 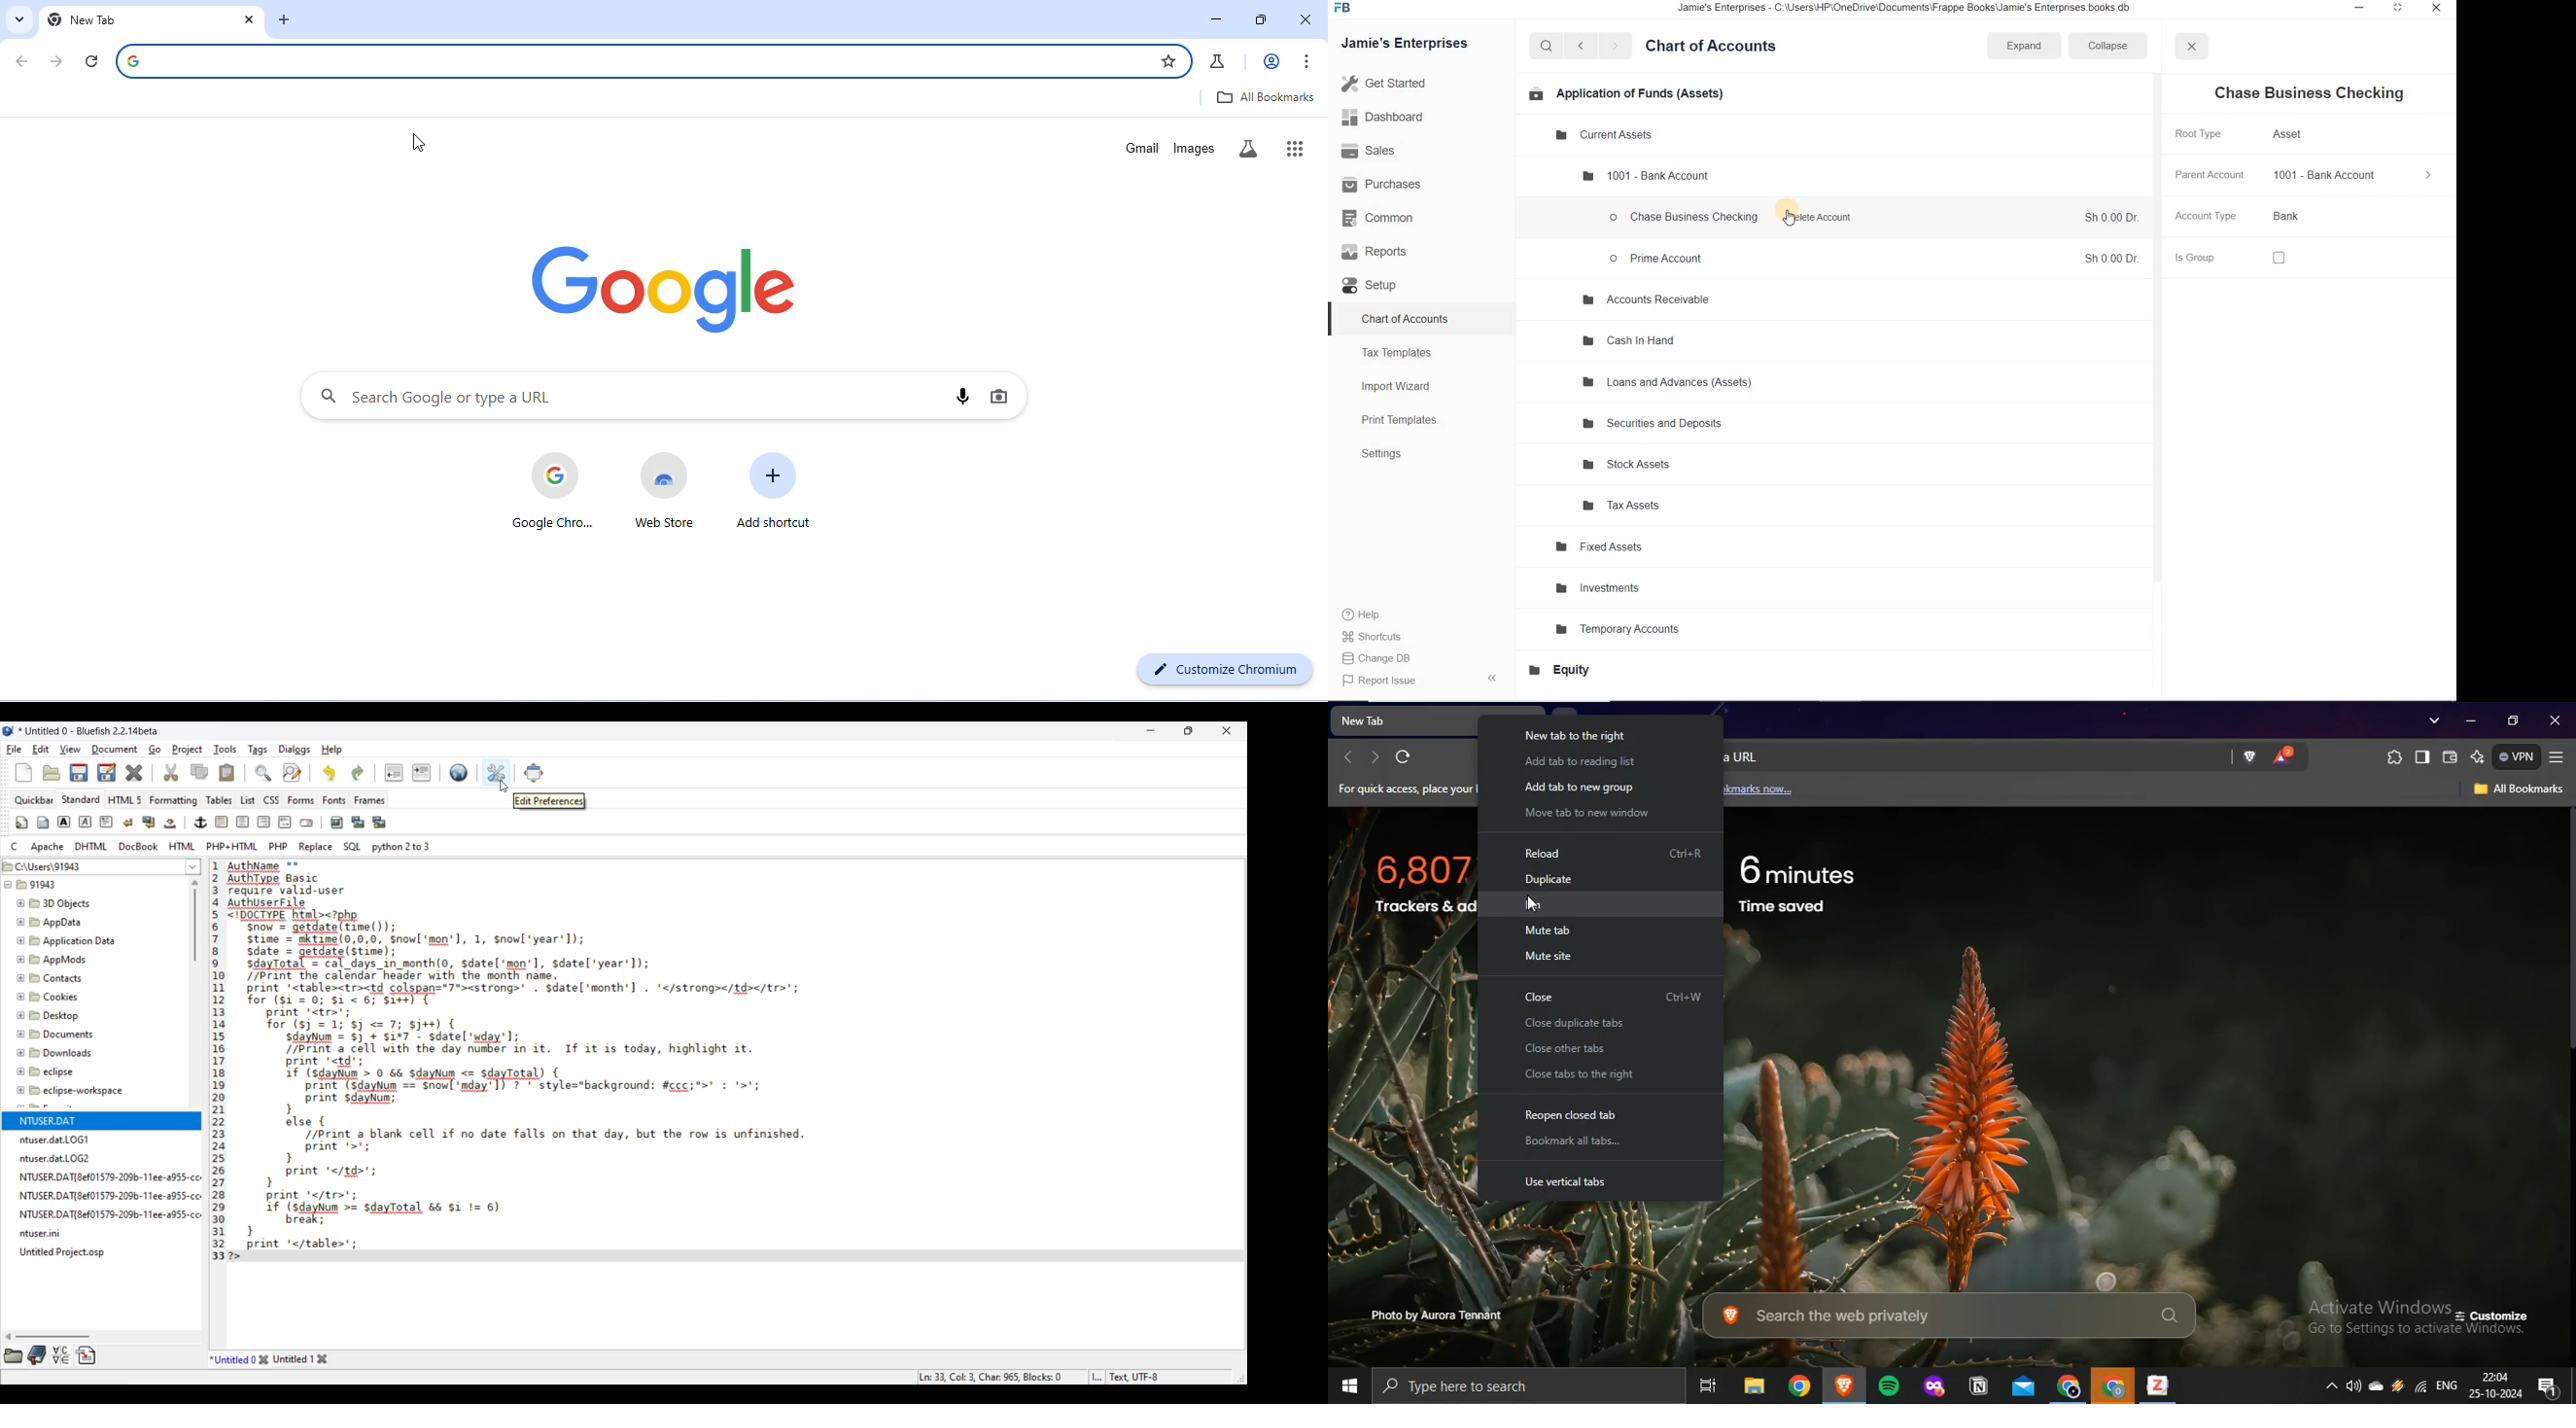 What do you see at coordinates (1552, 957) in the screenshot?
I see `mute site` at bounding box center [1552, 957].